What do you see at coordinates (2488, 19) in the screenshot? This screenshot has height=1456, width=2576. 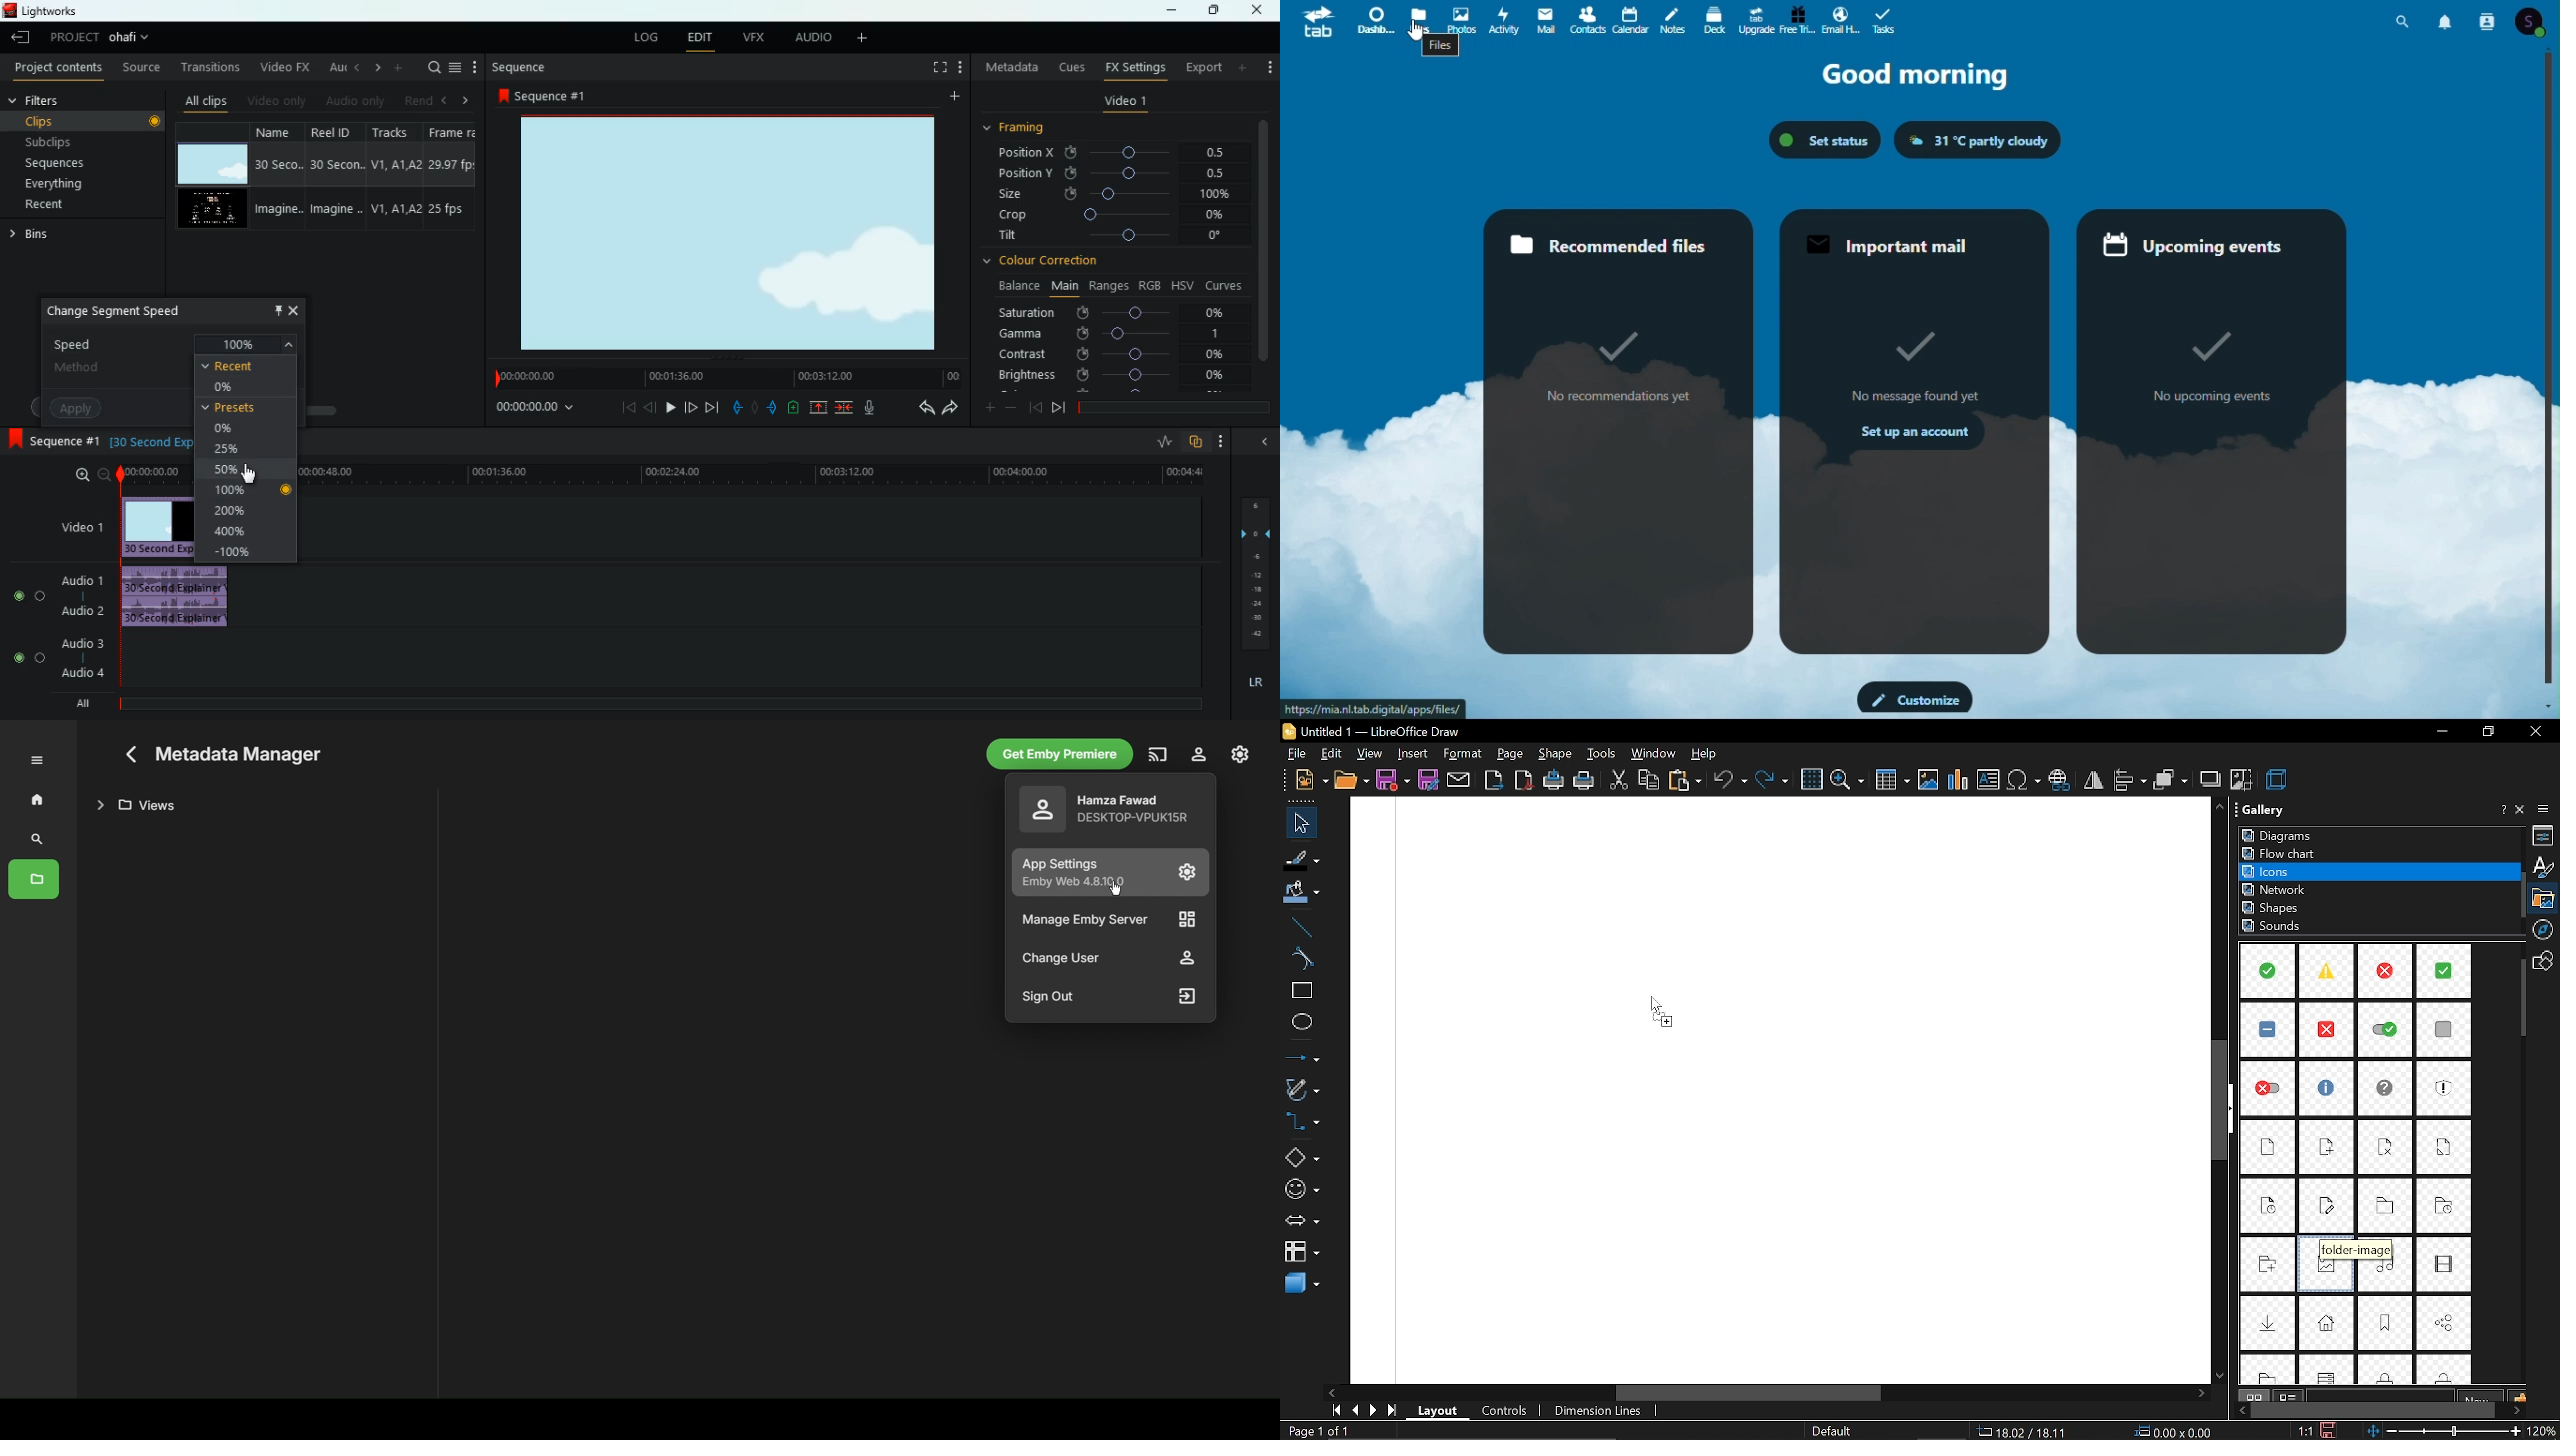 I see `Contacts` at bounding box center [2488, 19].